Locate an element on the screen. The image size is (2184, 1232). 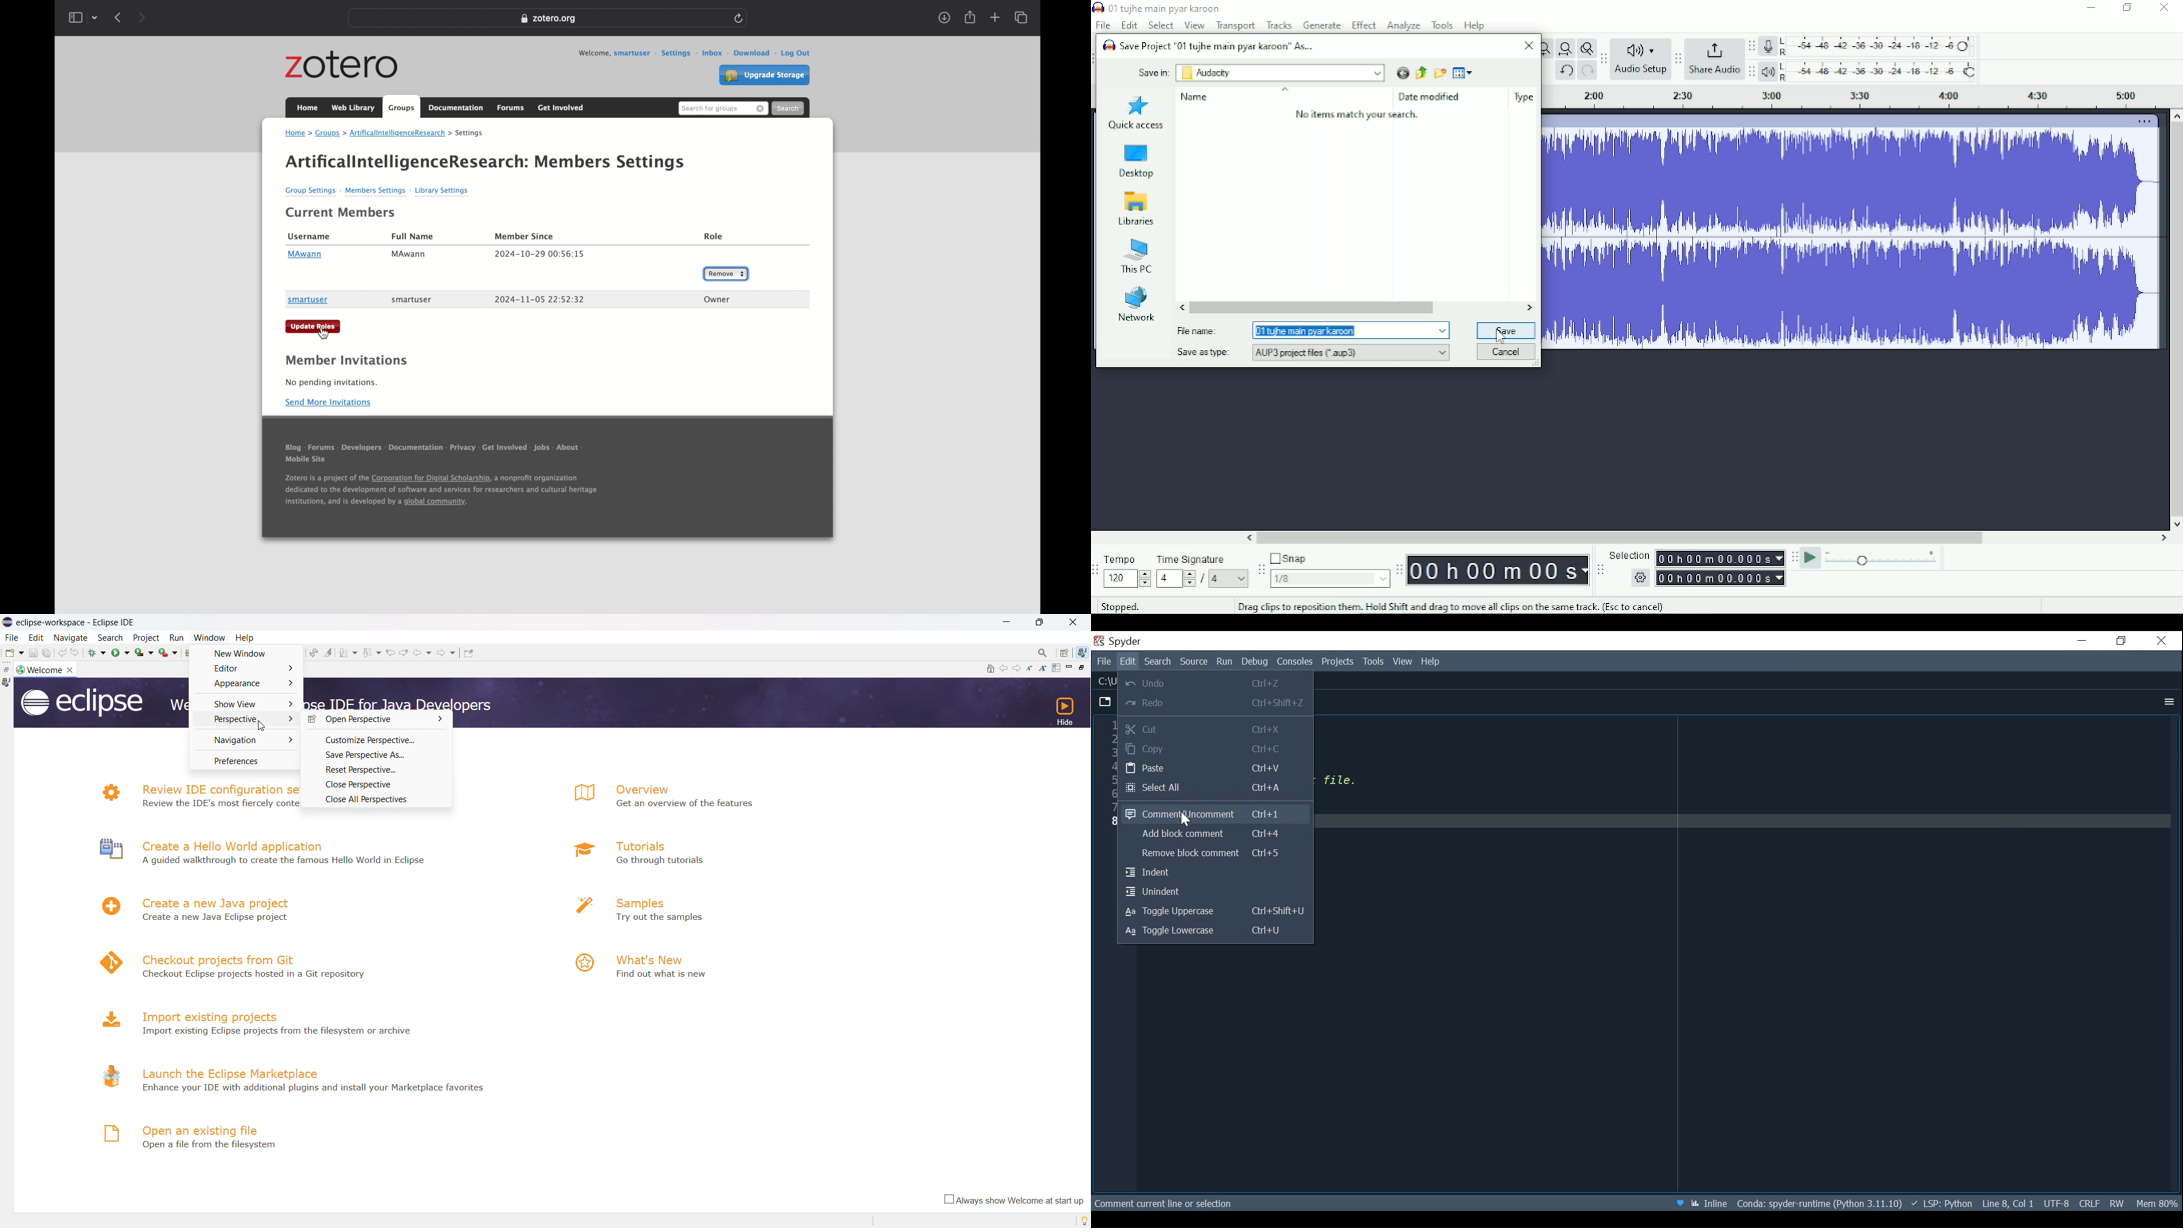
get involved is located at coordinates (562, 107).